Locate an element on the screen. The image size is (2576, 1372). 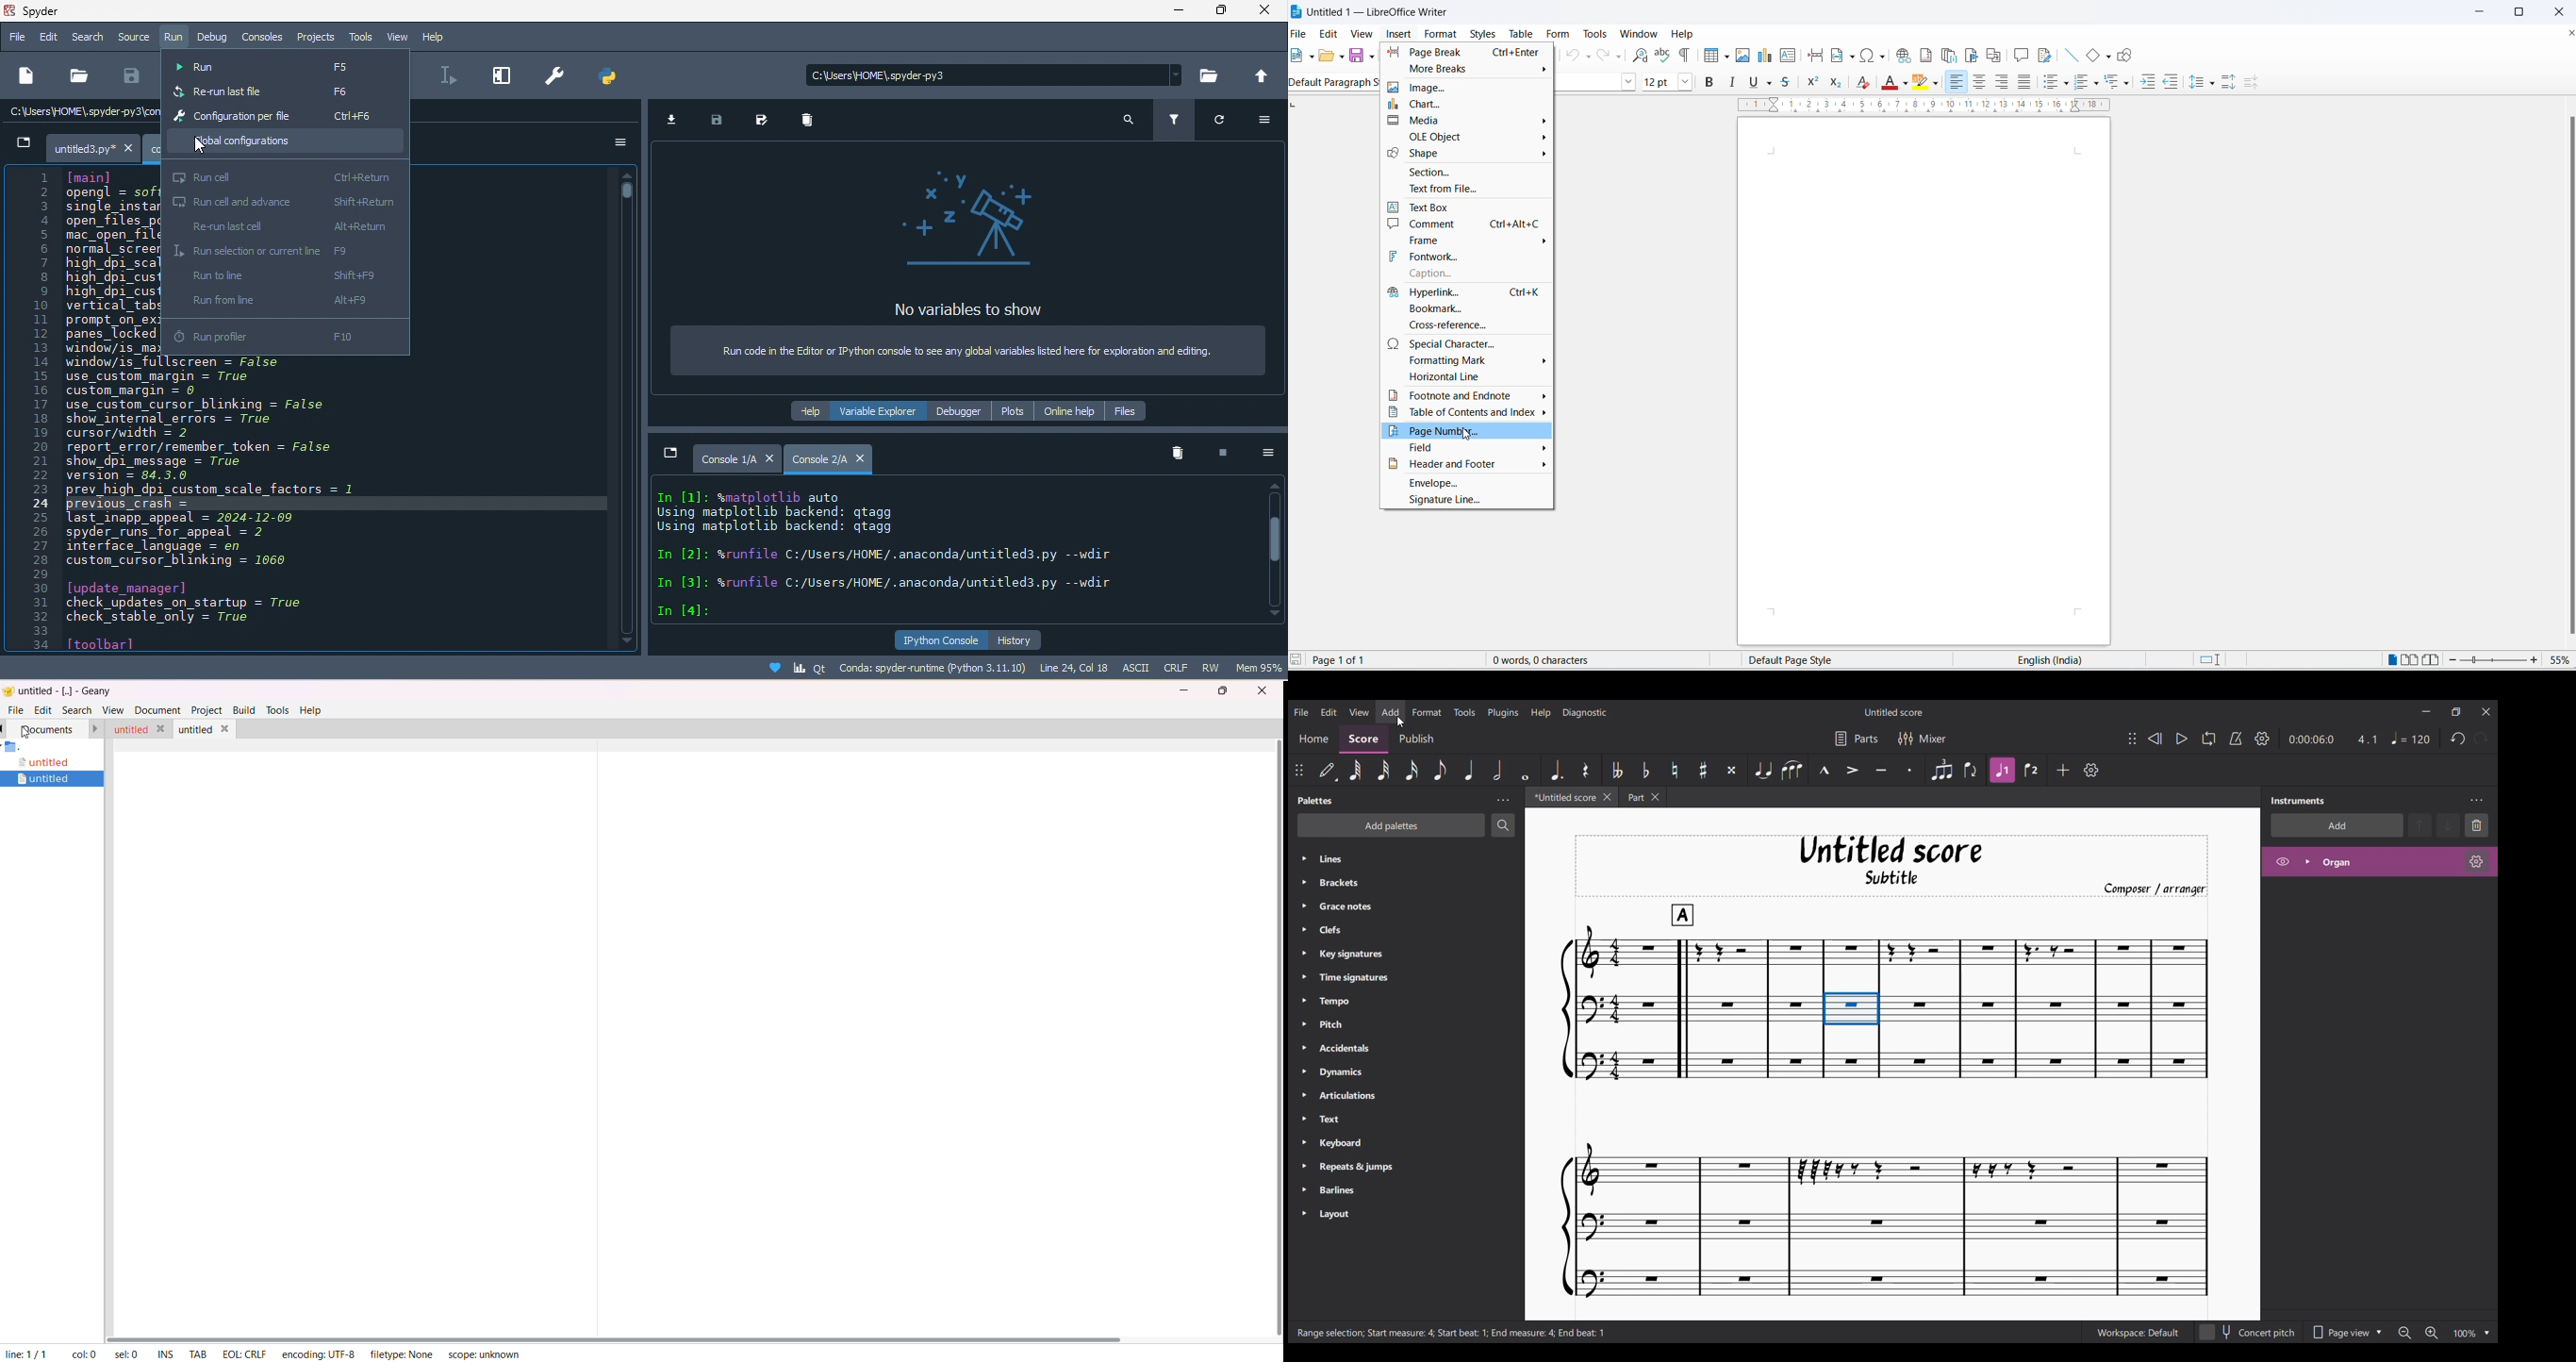
files is located at coordinates (1124, 410).